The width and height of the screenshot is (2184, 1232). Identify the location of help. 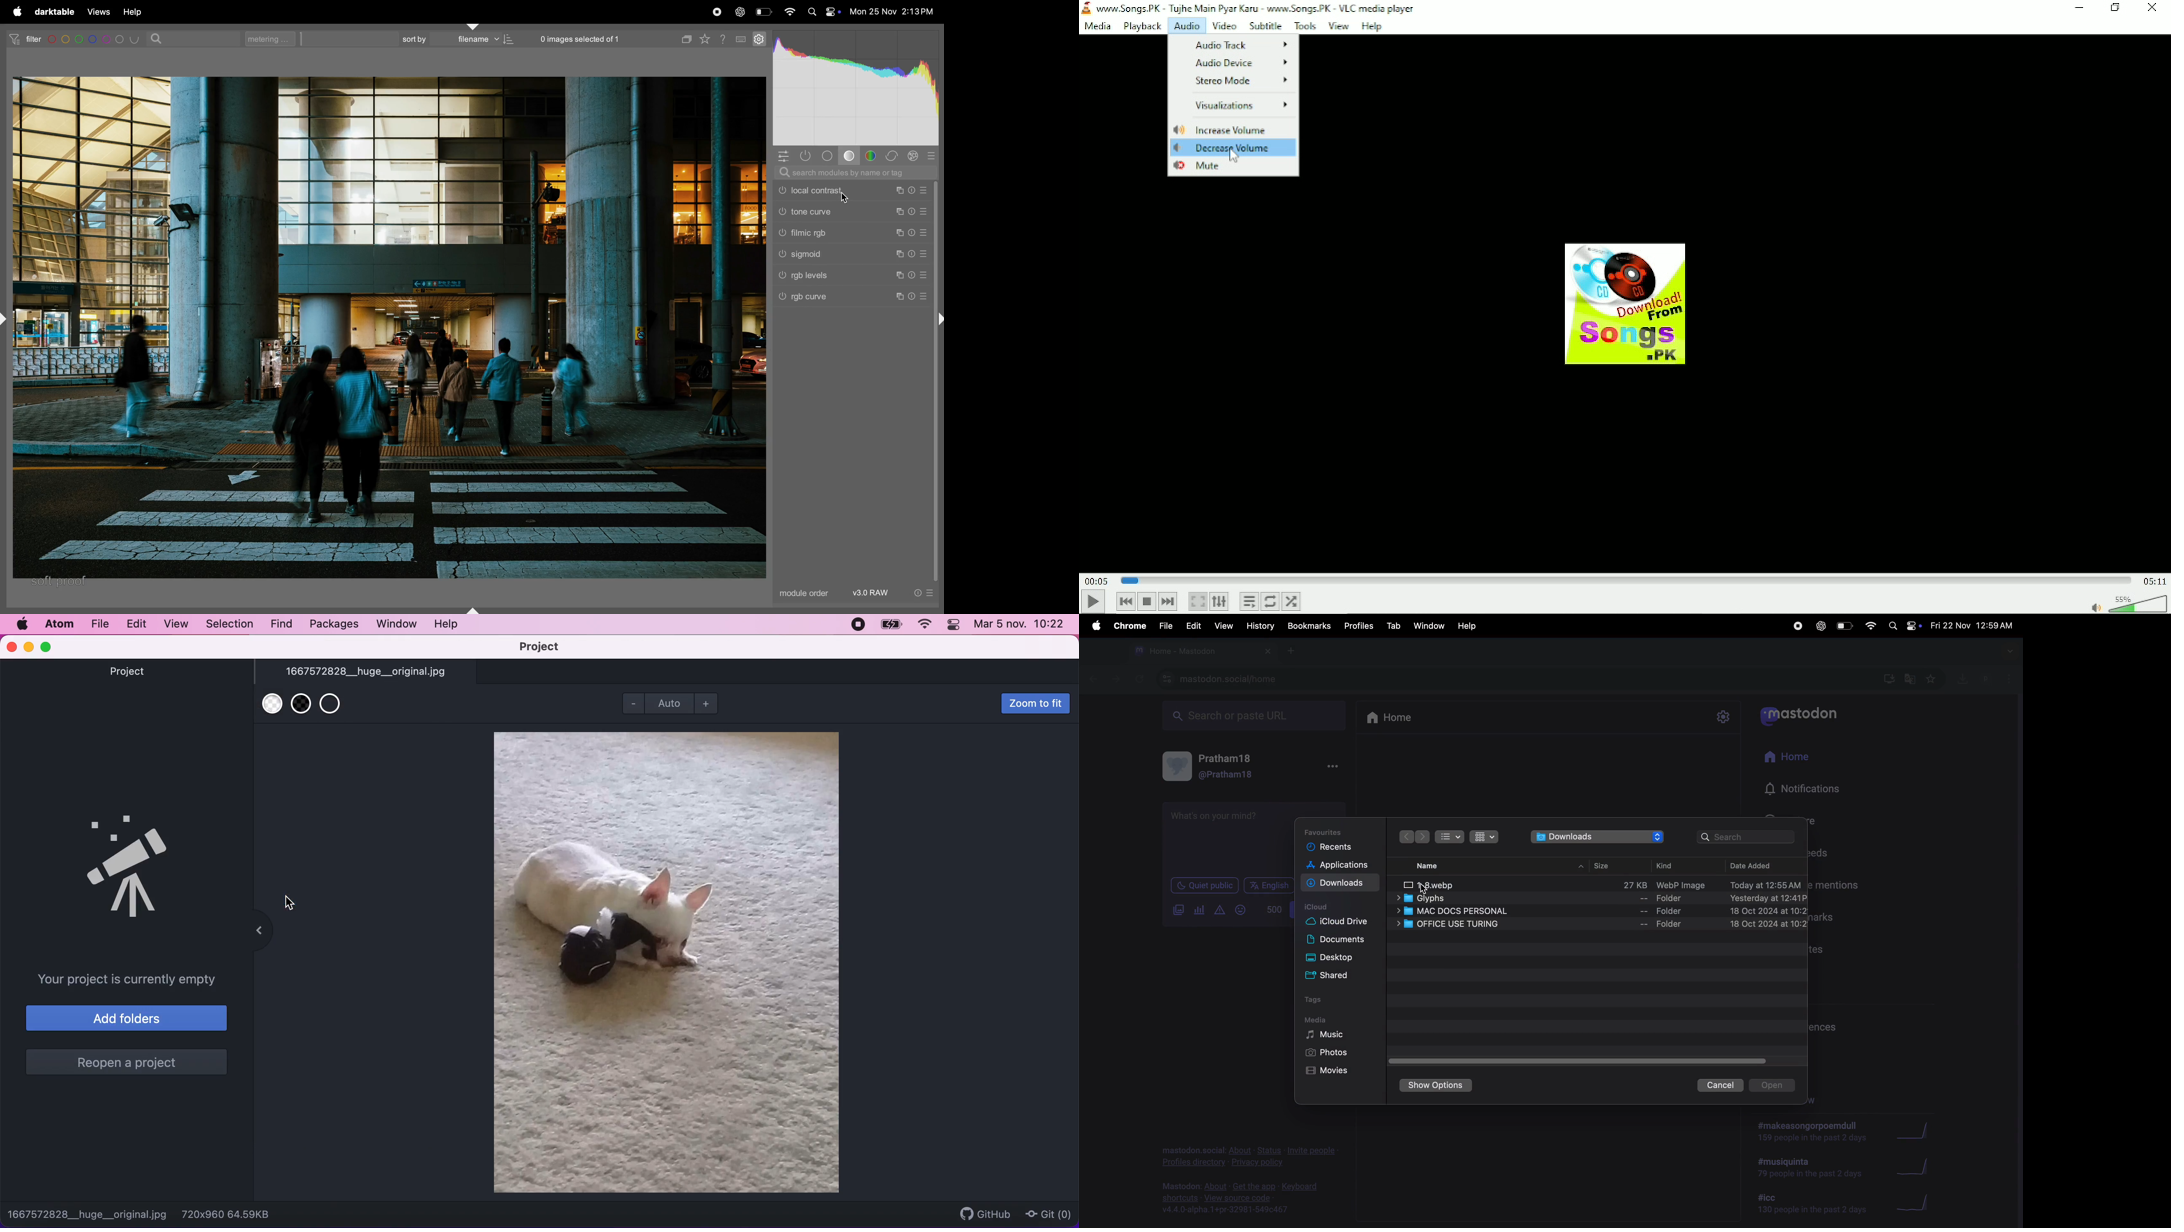
(724, 38).